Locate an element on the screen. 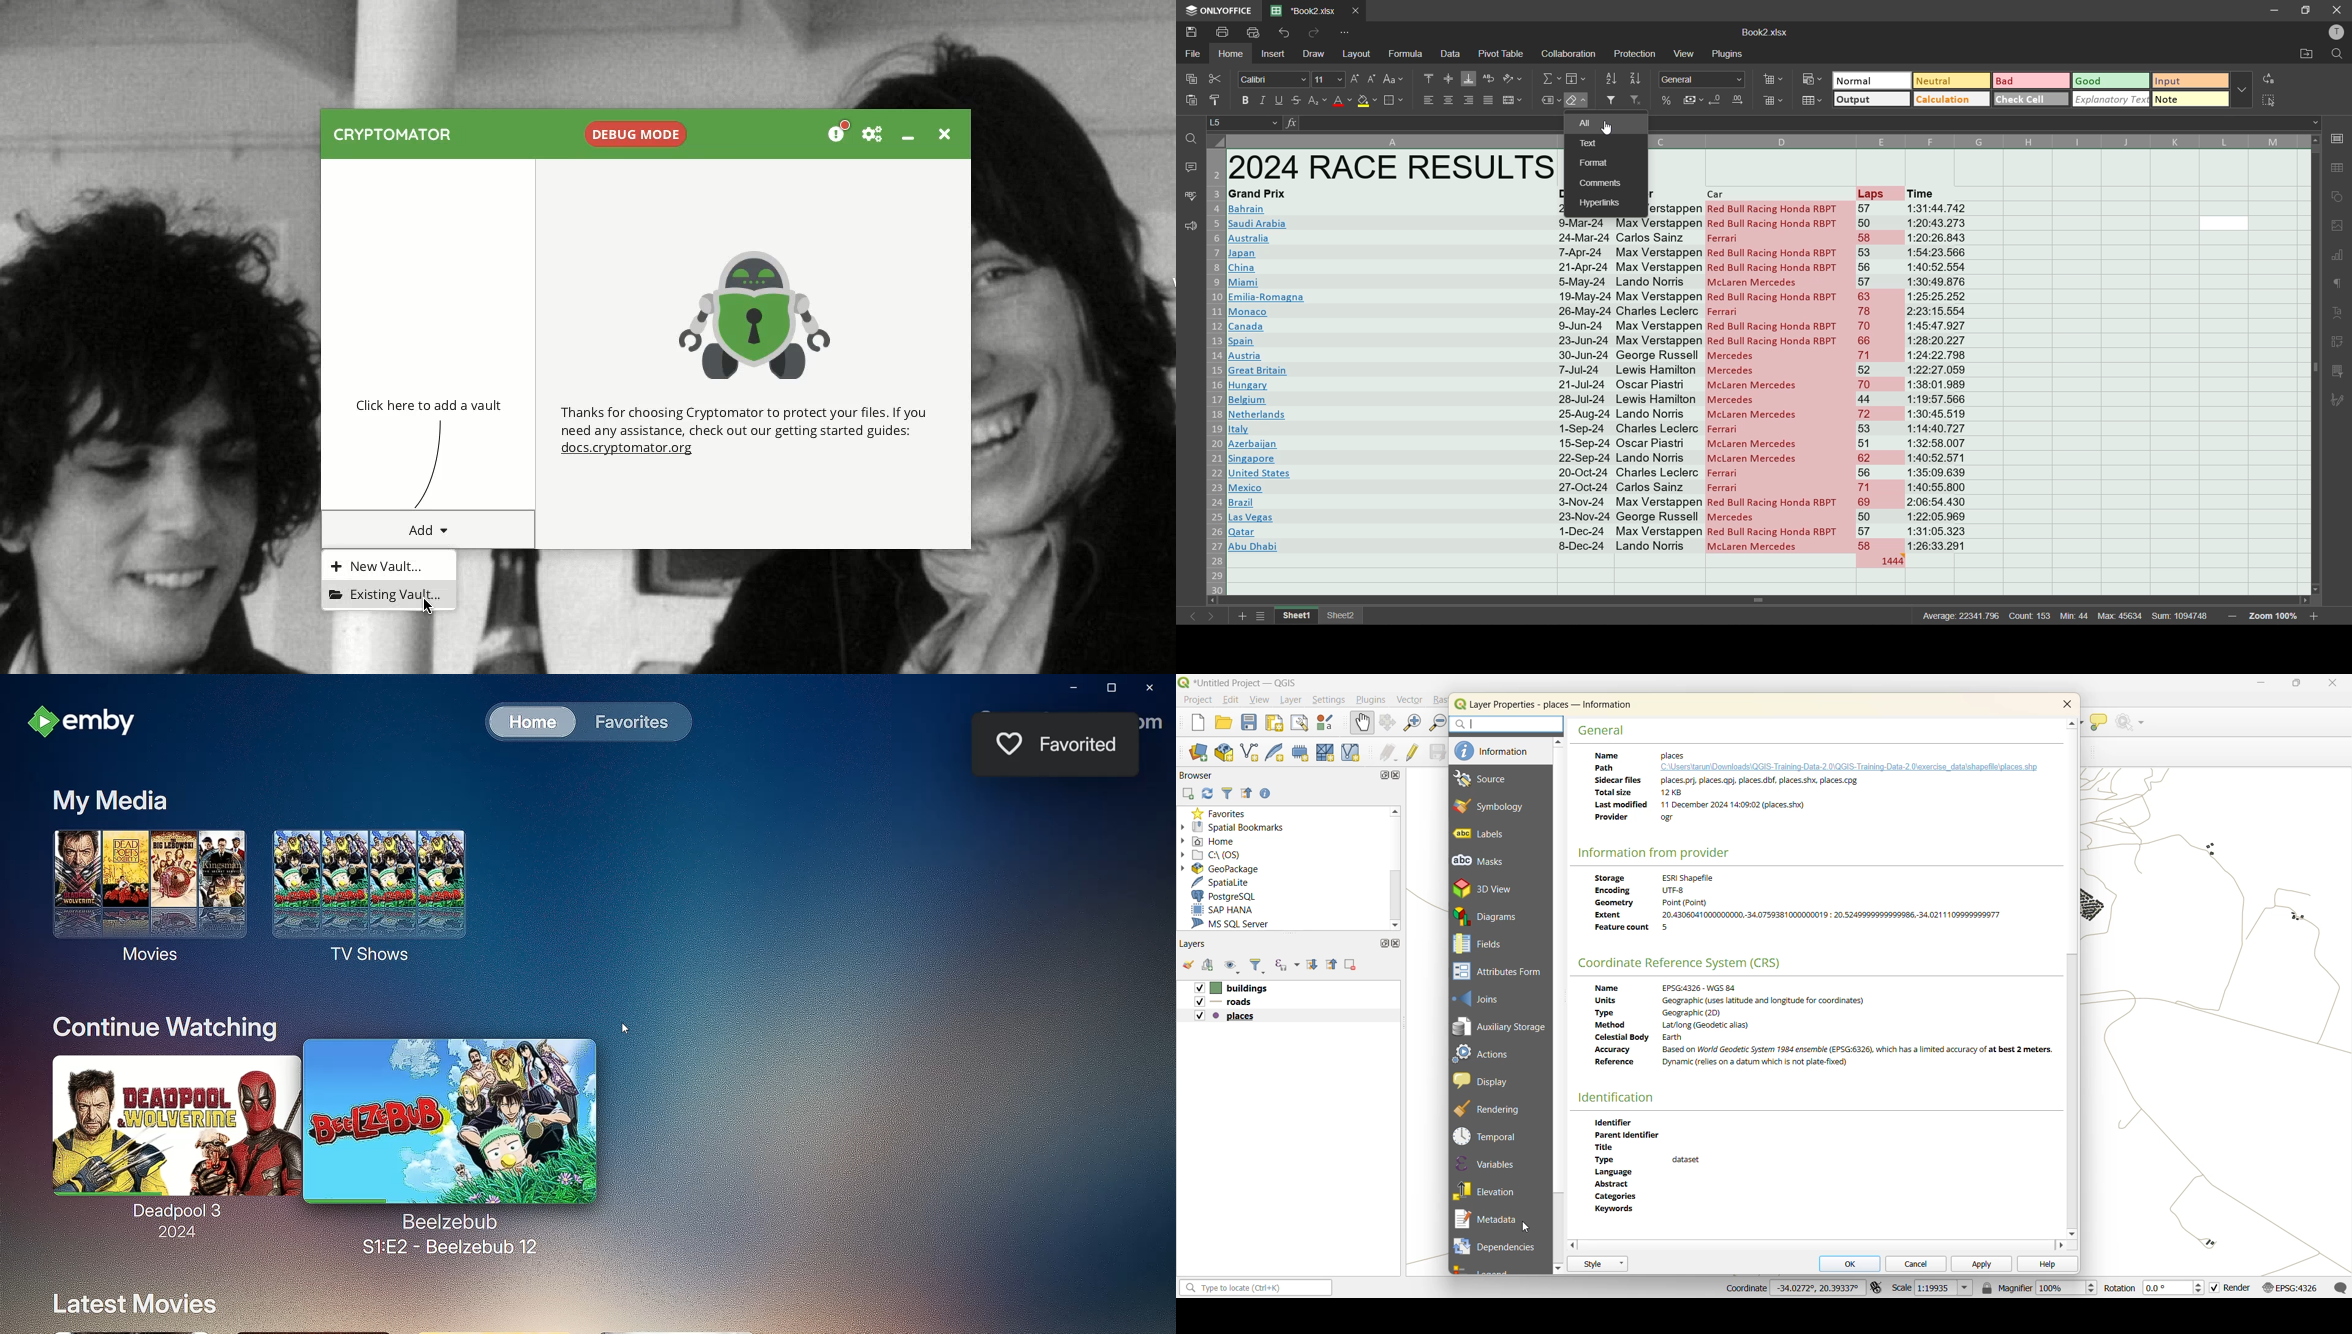 This screenshot has width=2352, height=1344. open is located at coordinates (1189, 966).